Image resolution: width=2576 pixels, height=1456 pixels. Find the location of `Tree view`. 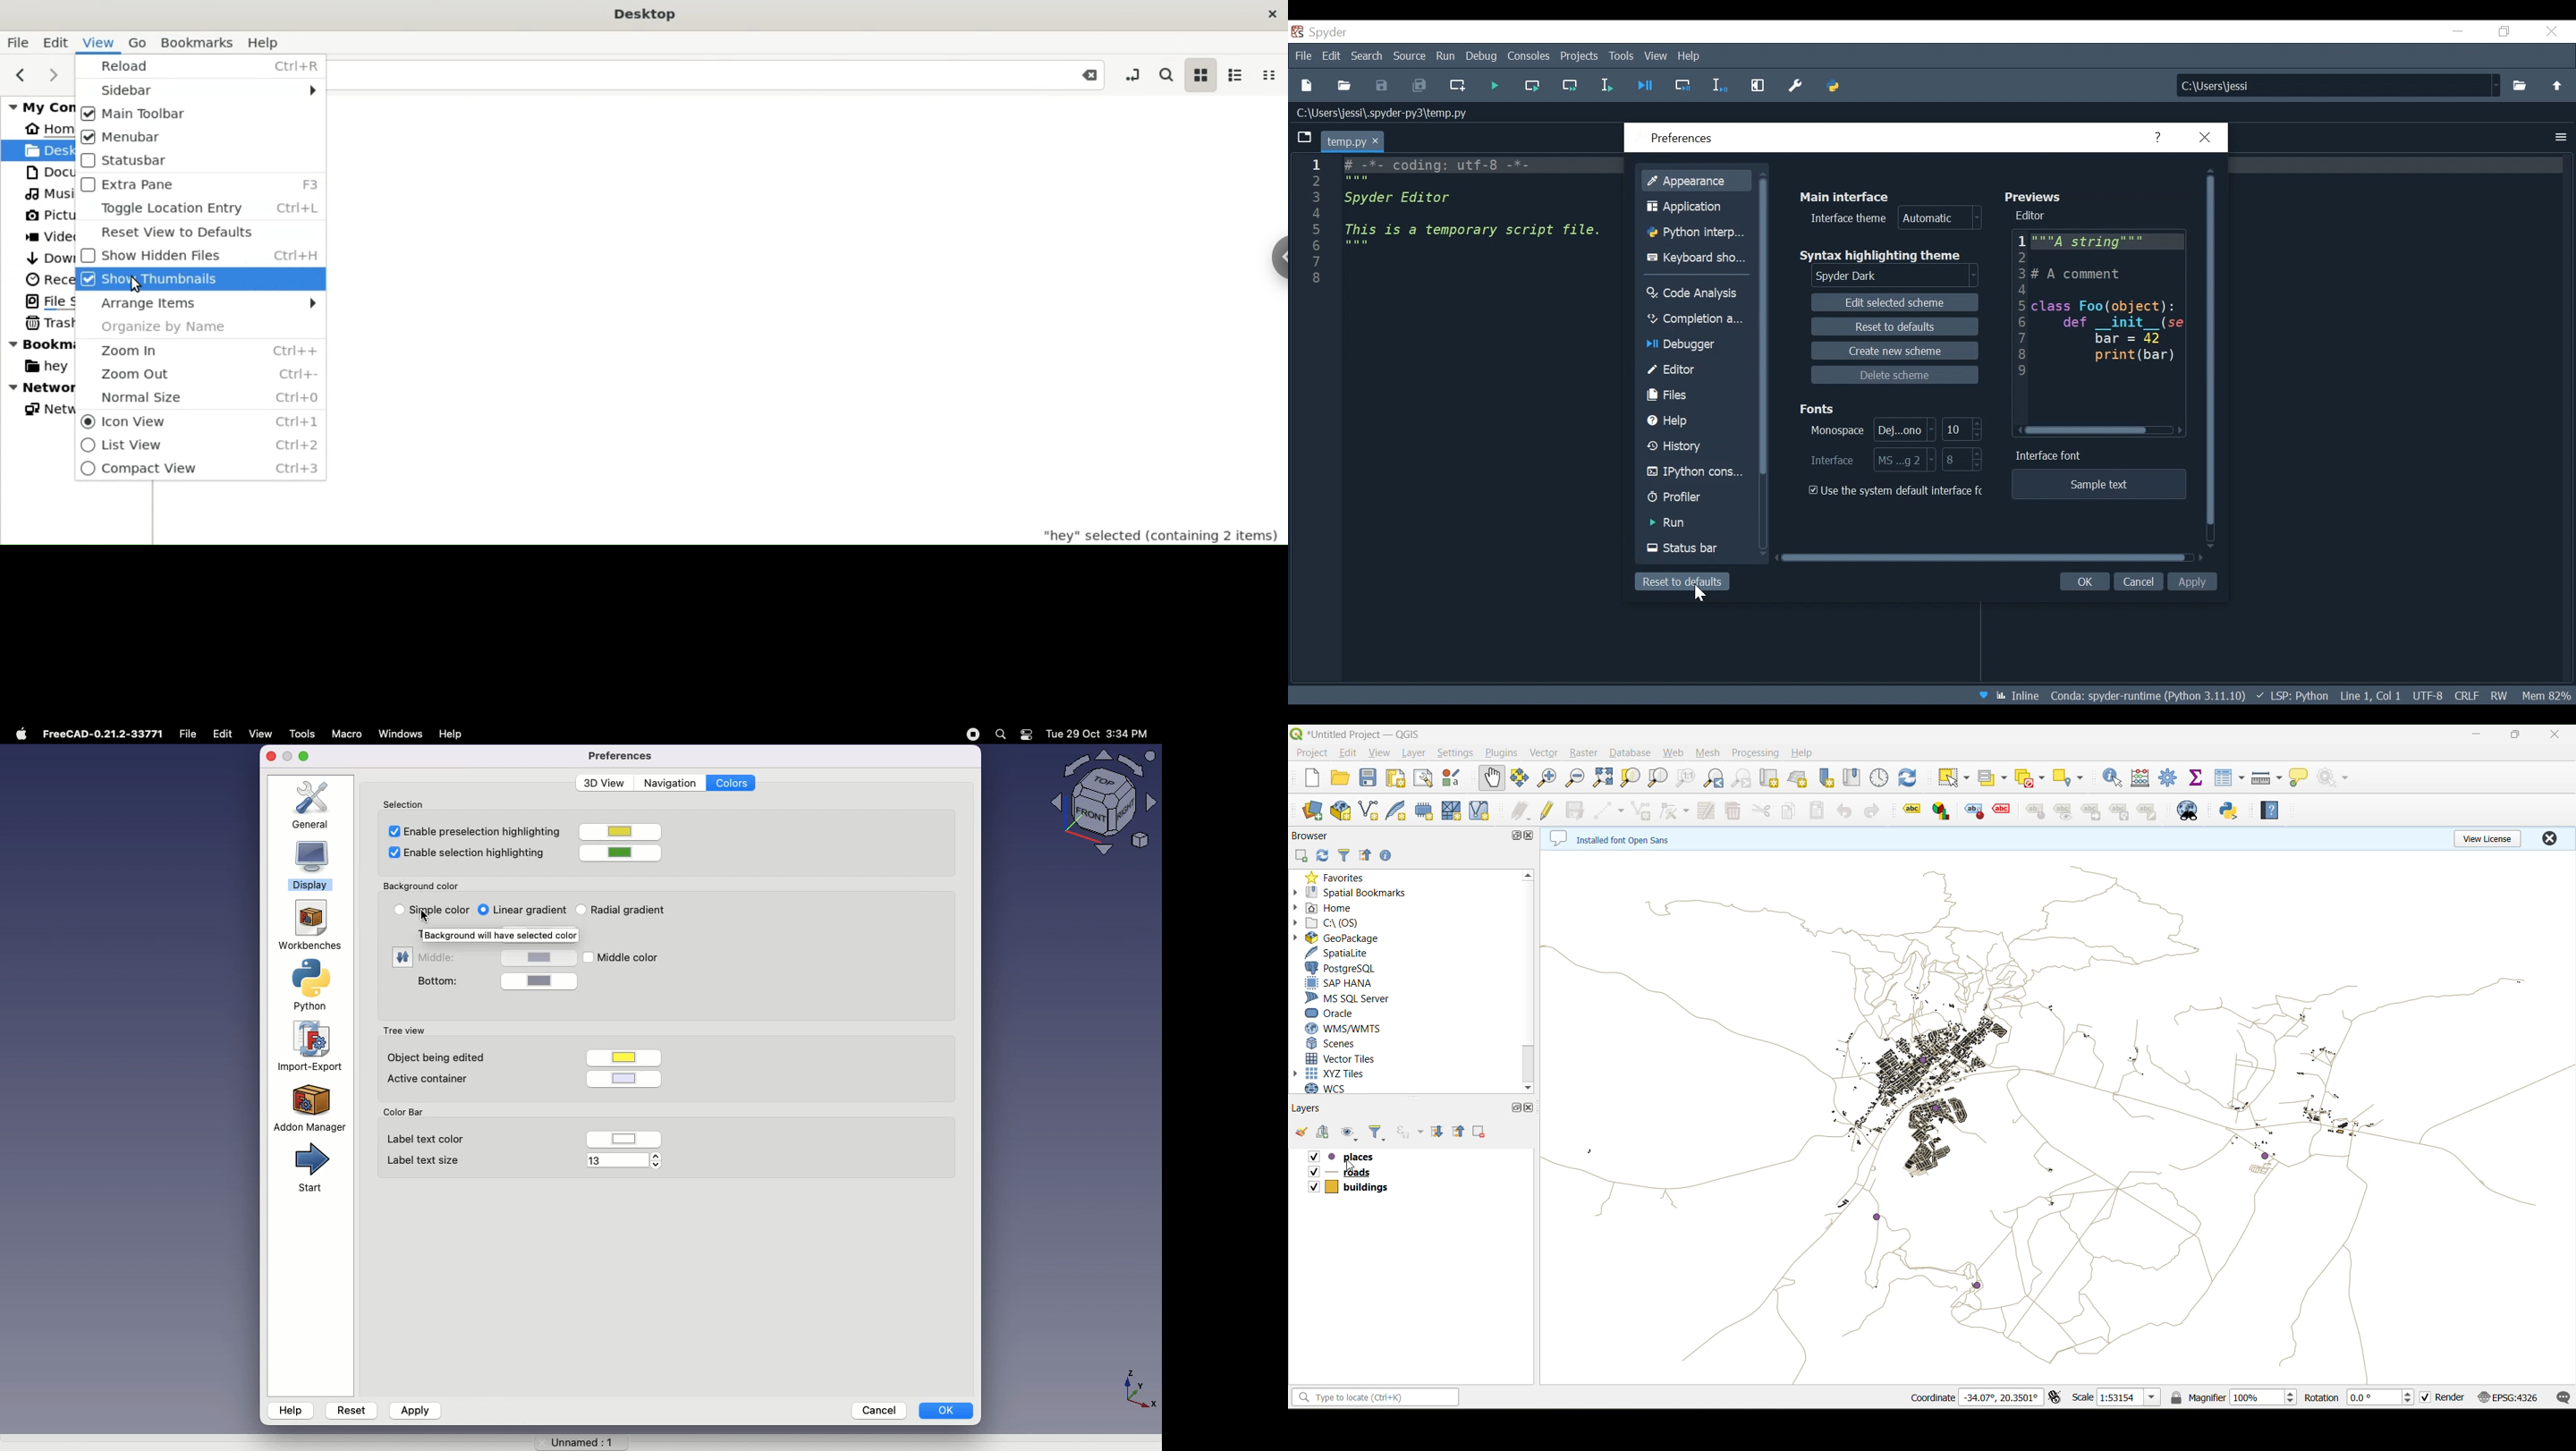

Tree view is located at coordinates (403, 1029).